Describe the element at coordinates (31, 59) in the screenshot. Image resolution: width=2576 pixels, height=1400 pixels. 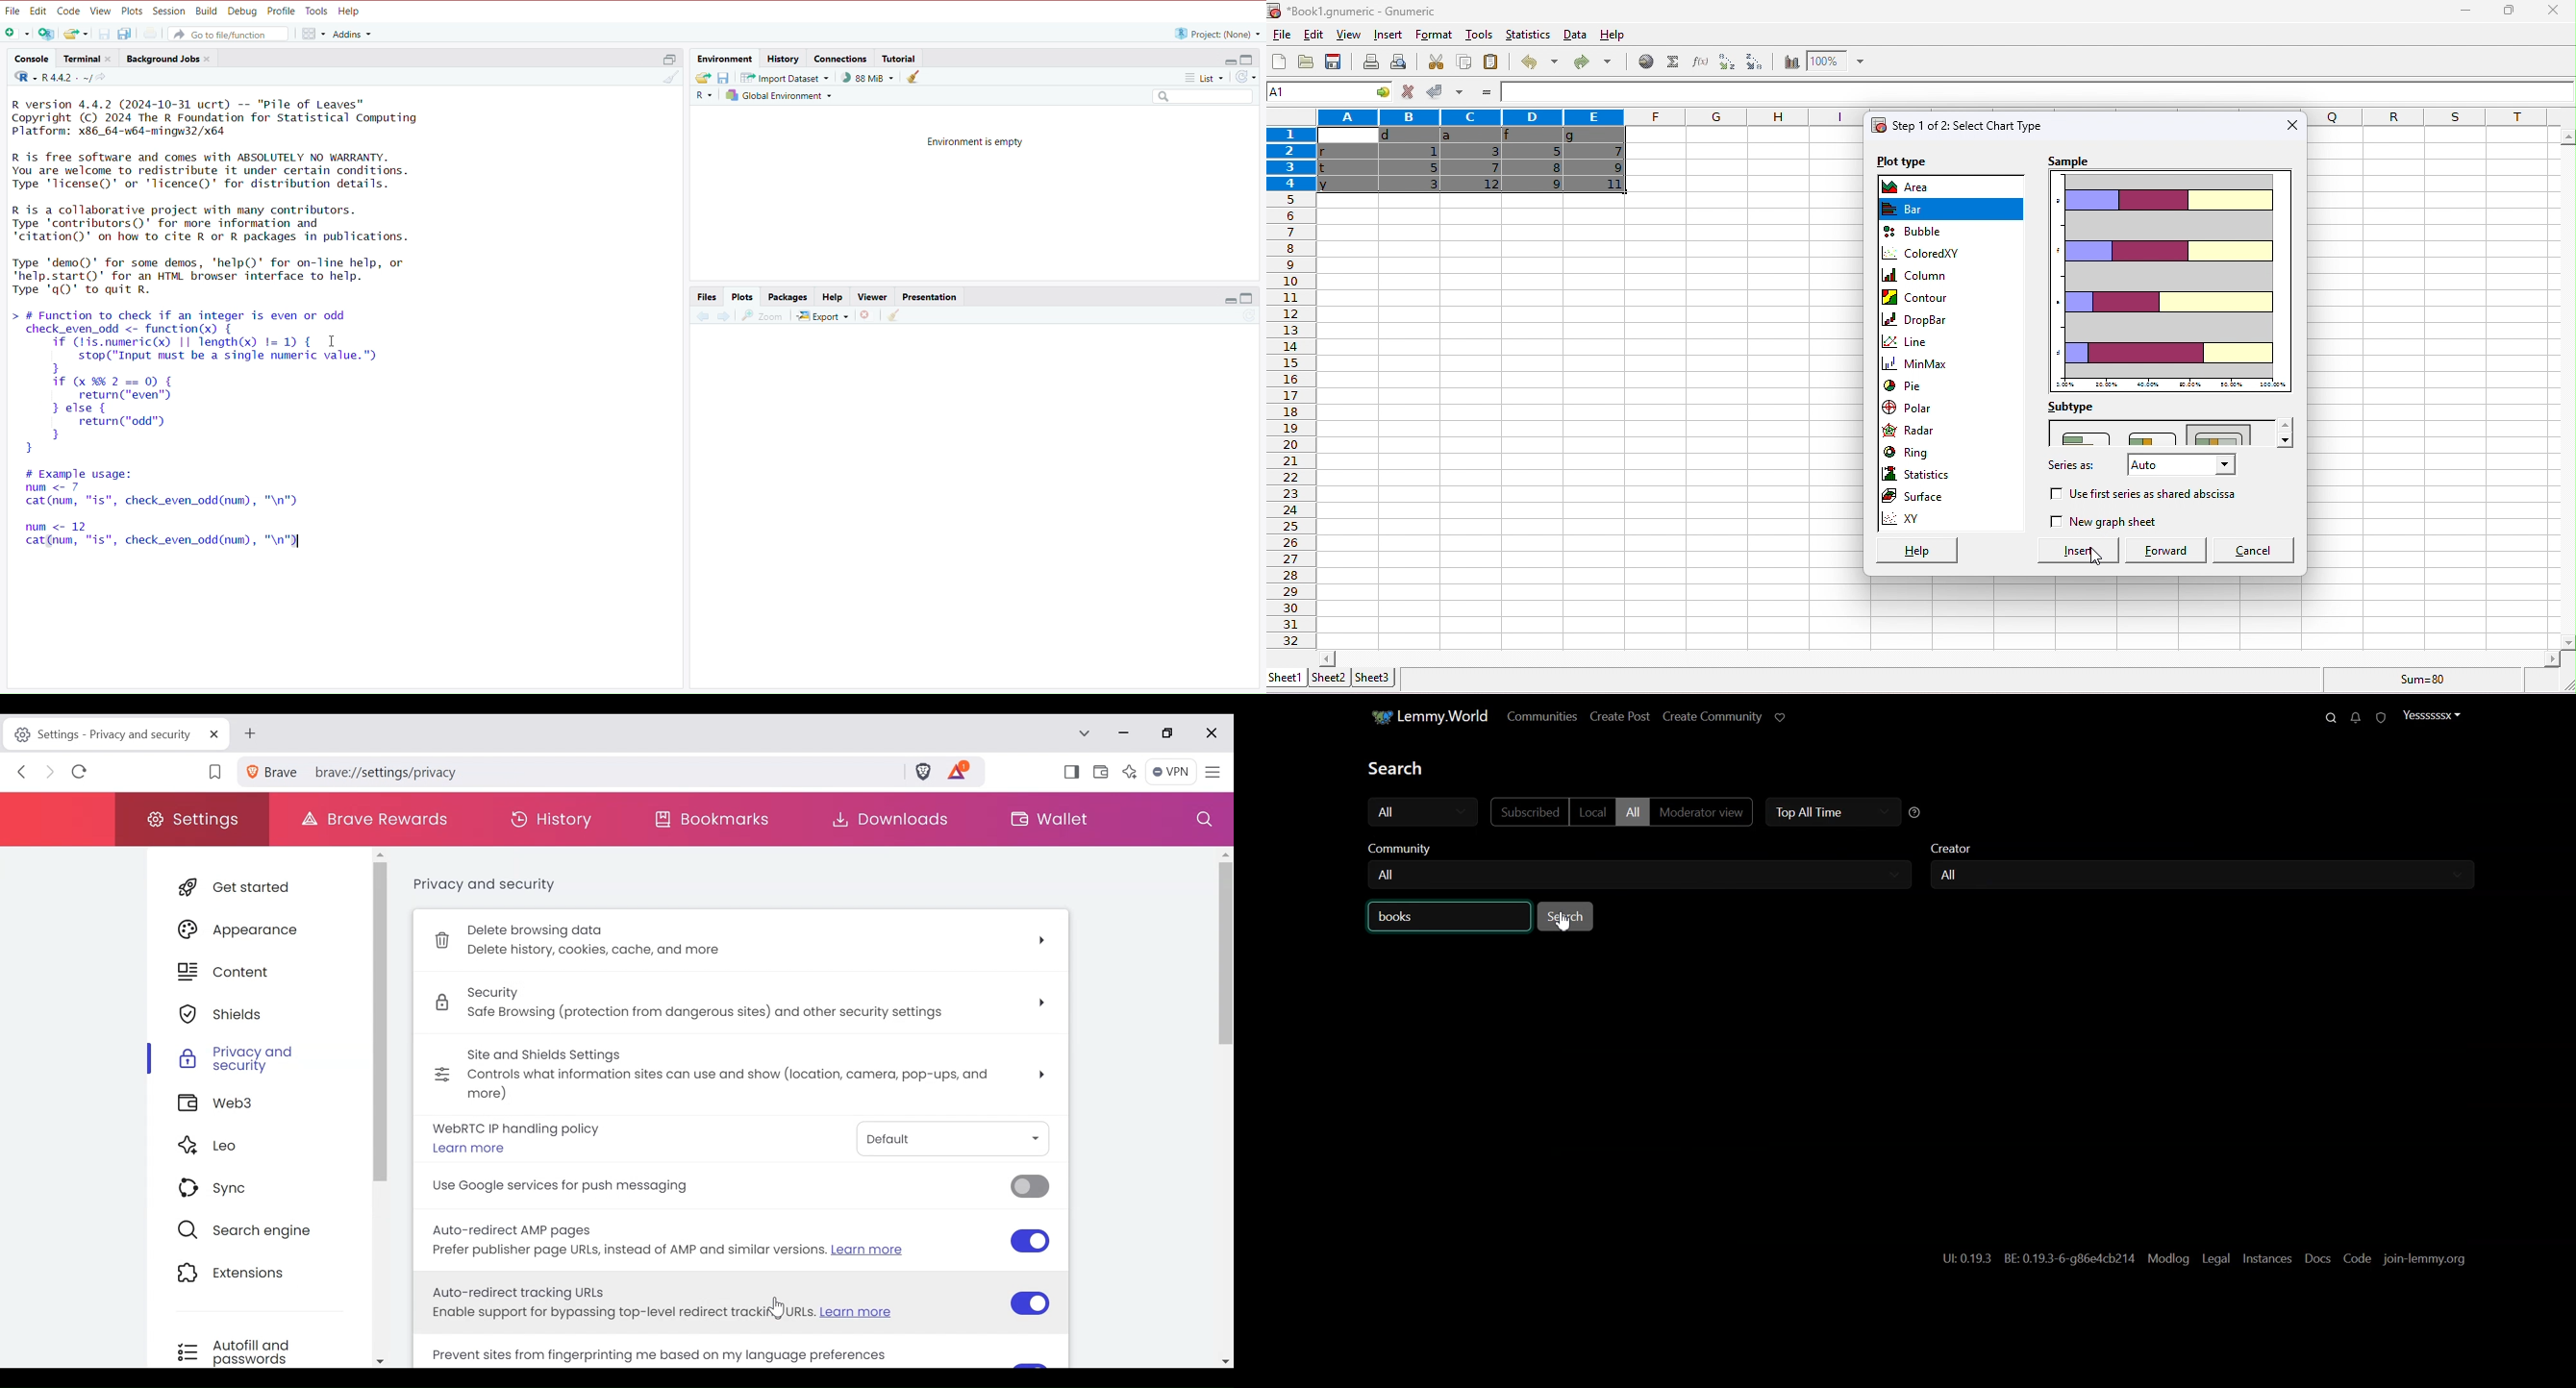
I see `console` at that location.